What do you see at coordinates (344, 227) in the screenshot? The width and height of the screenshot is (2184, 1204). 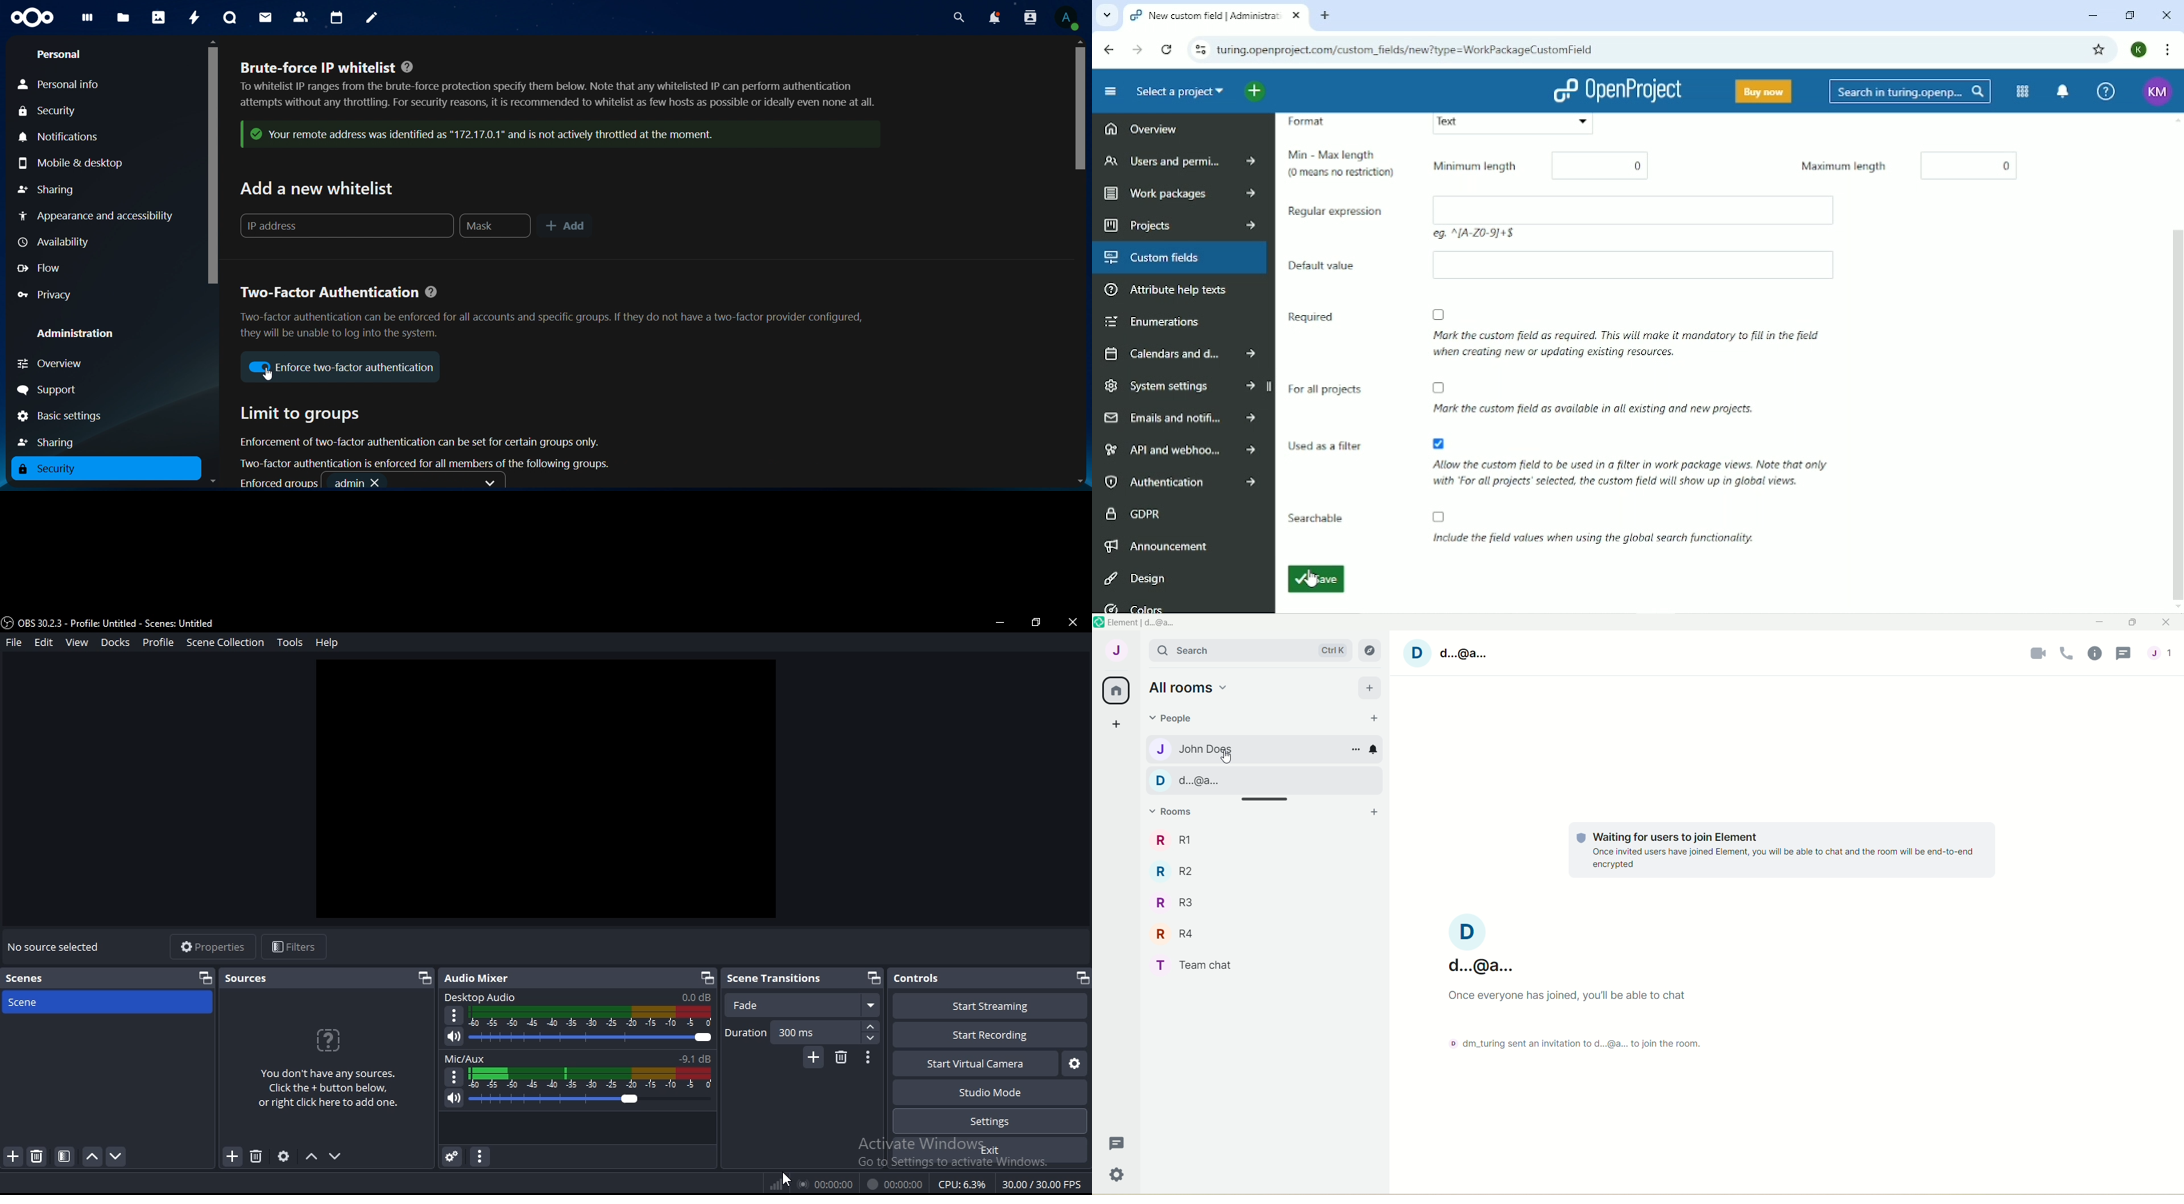 I see `IP address` at bounding box center [344, 227].